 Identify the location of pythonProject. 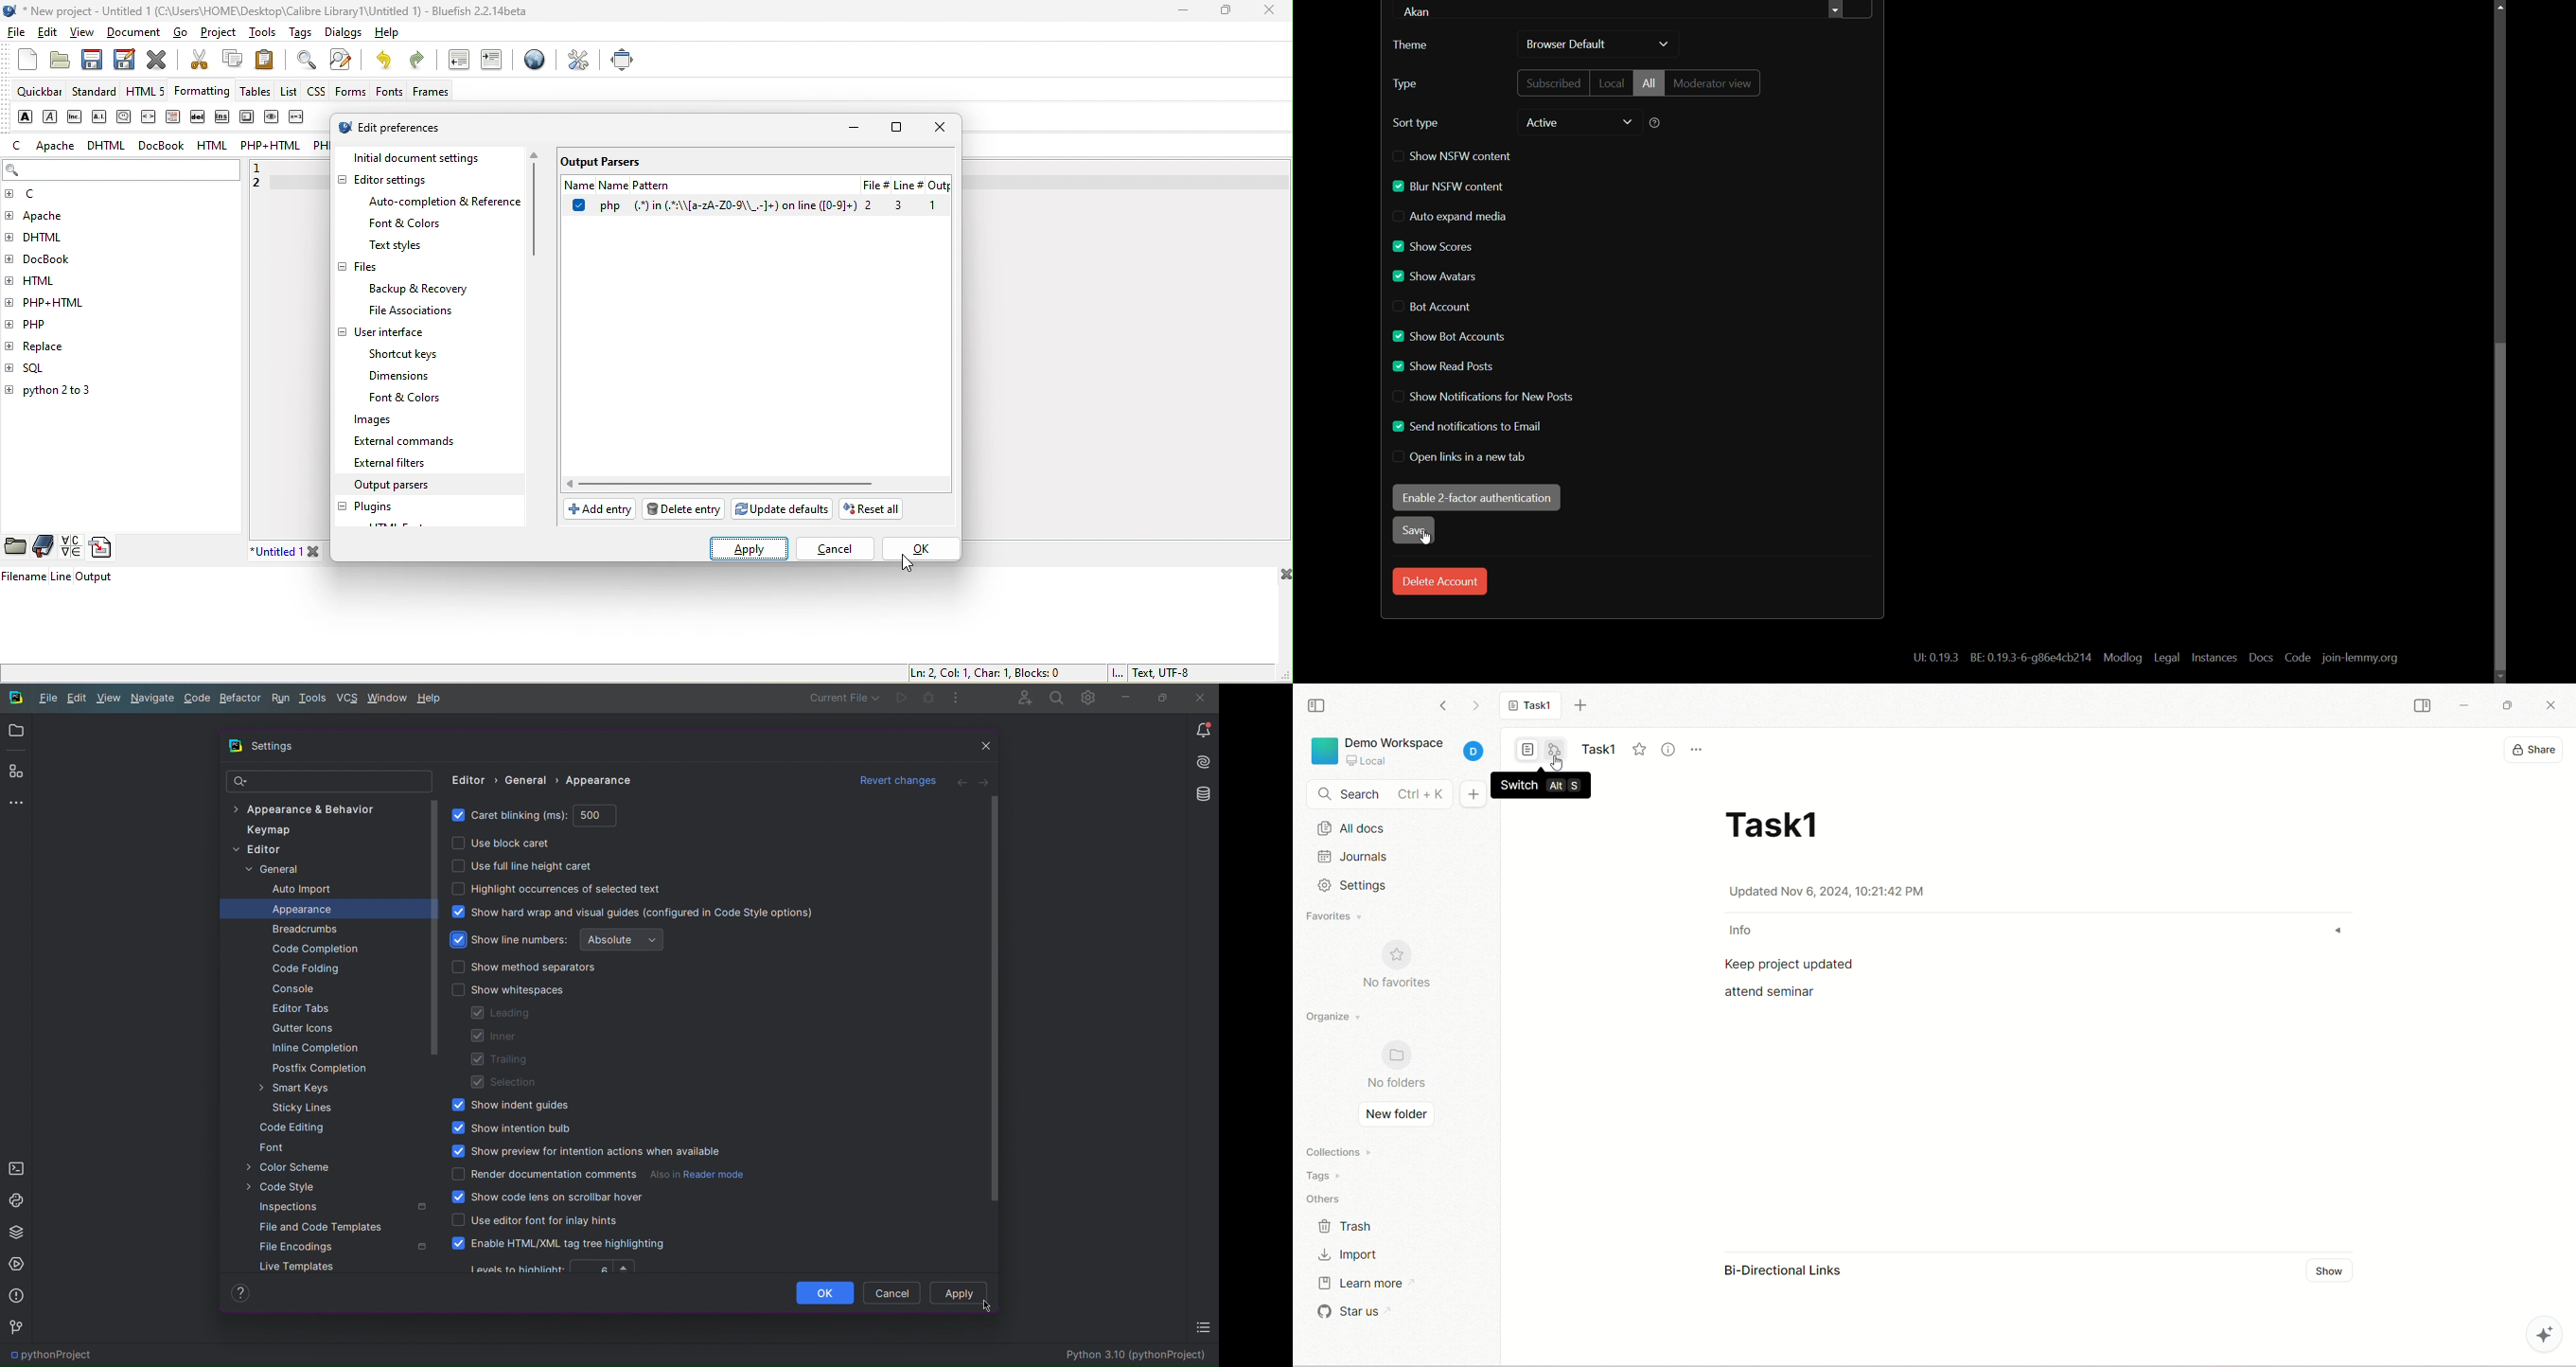
(51, 1356).